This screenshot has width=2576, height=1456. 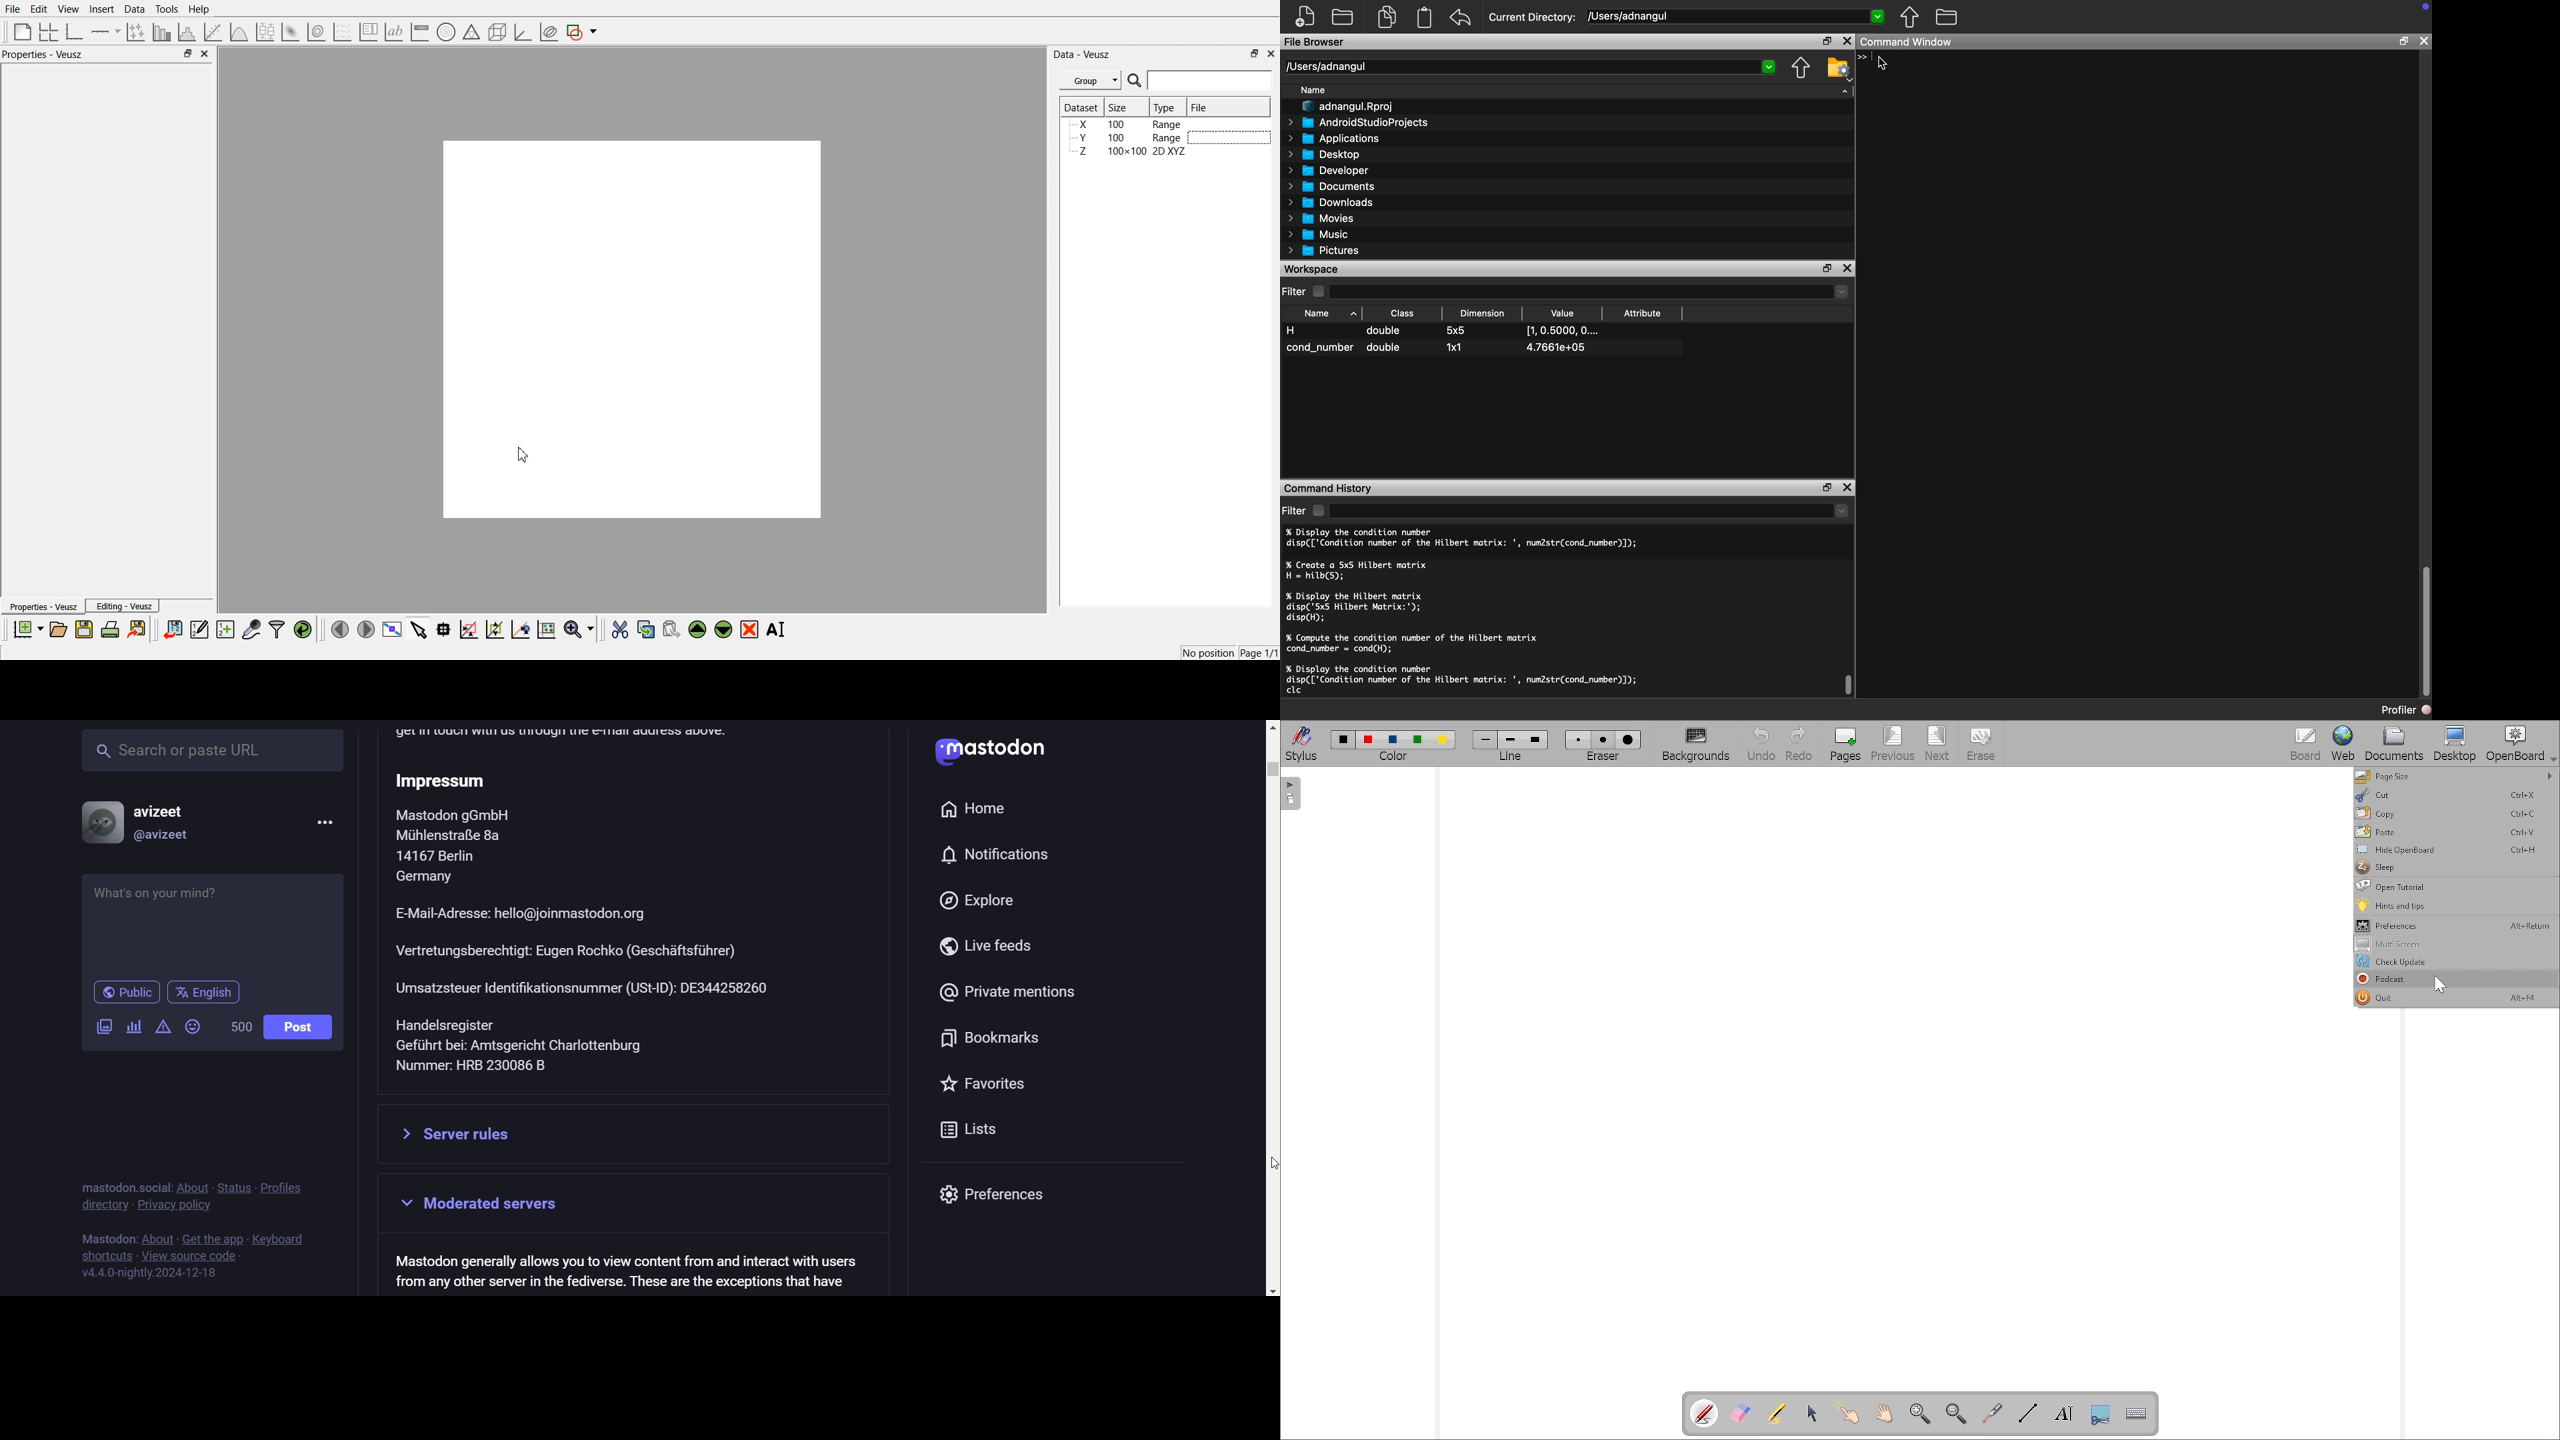 I want to click on Plot box plots, so click(x=265, y=32).